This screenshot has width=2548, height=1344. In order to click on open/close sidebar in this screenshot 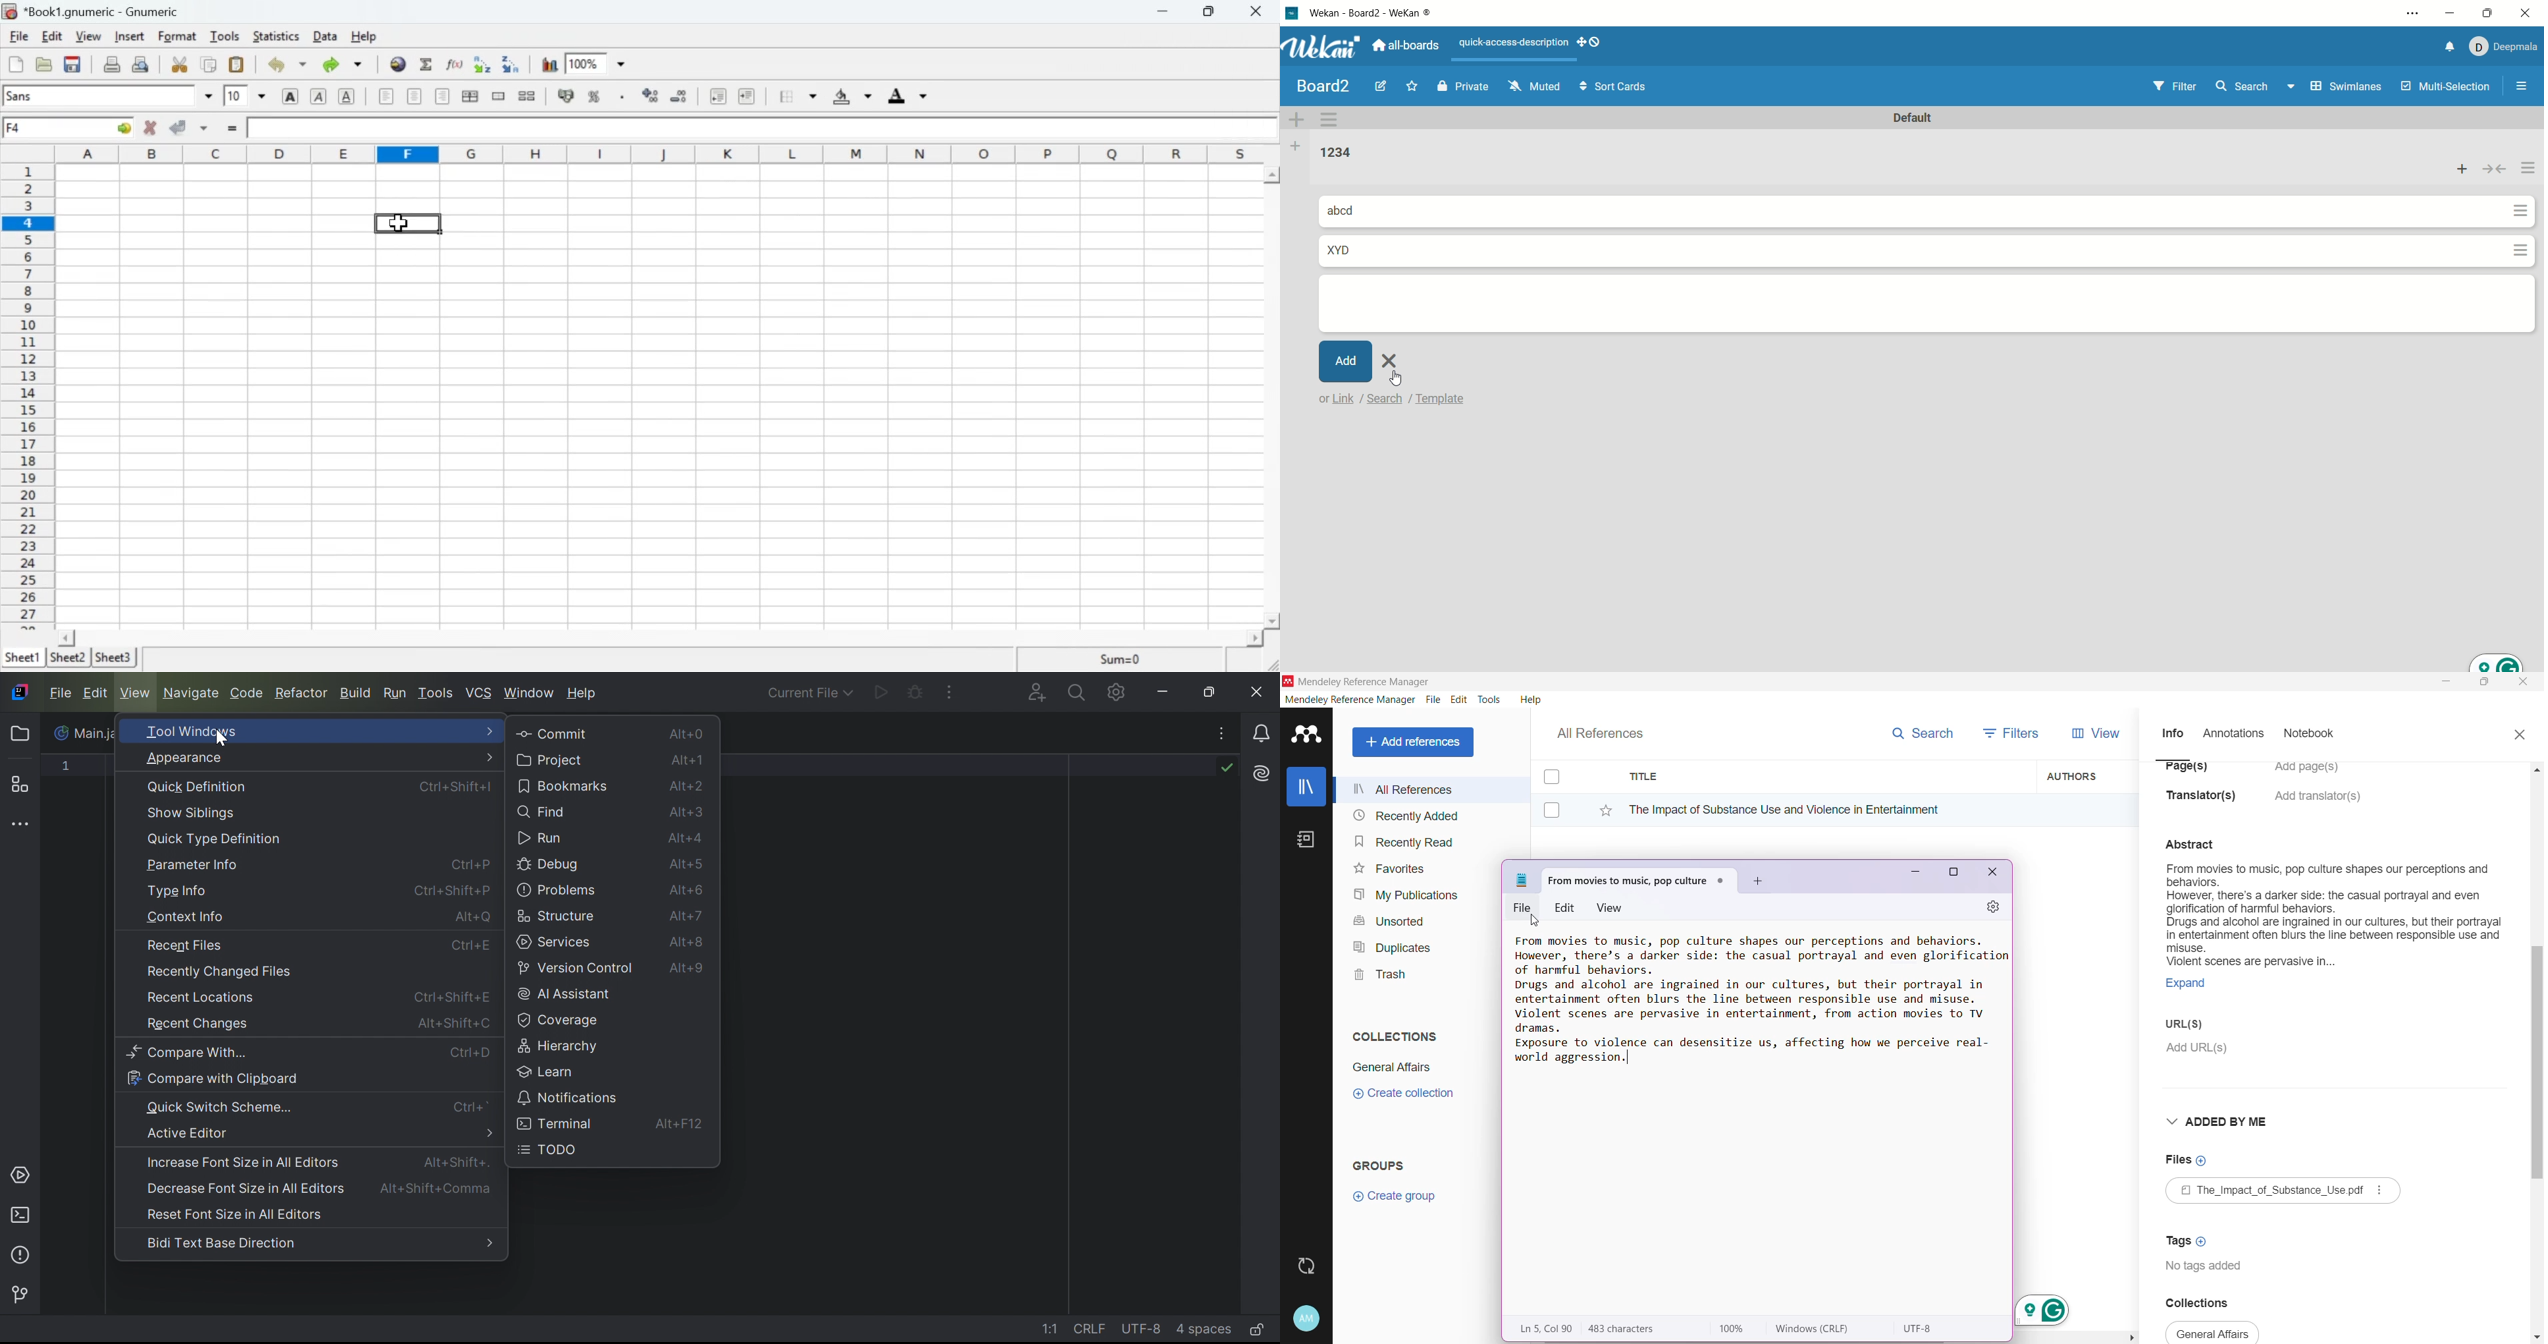, I will do `click(2525, 90)`.